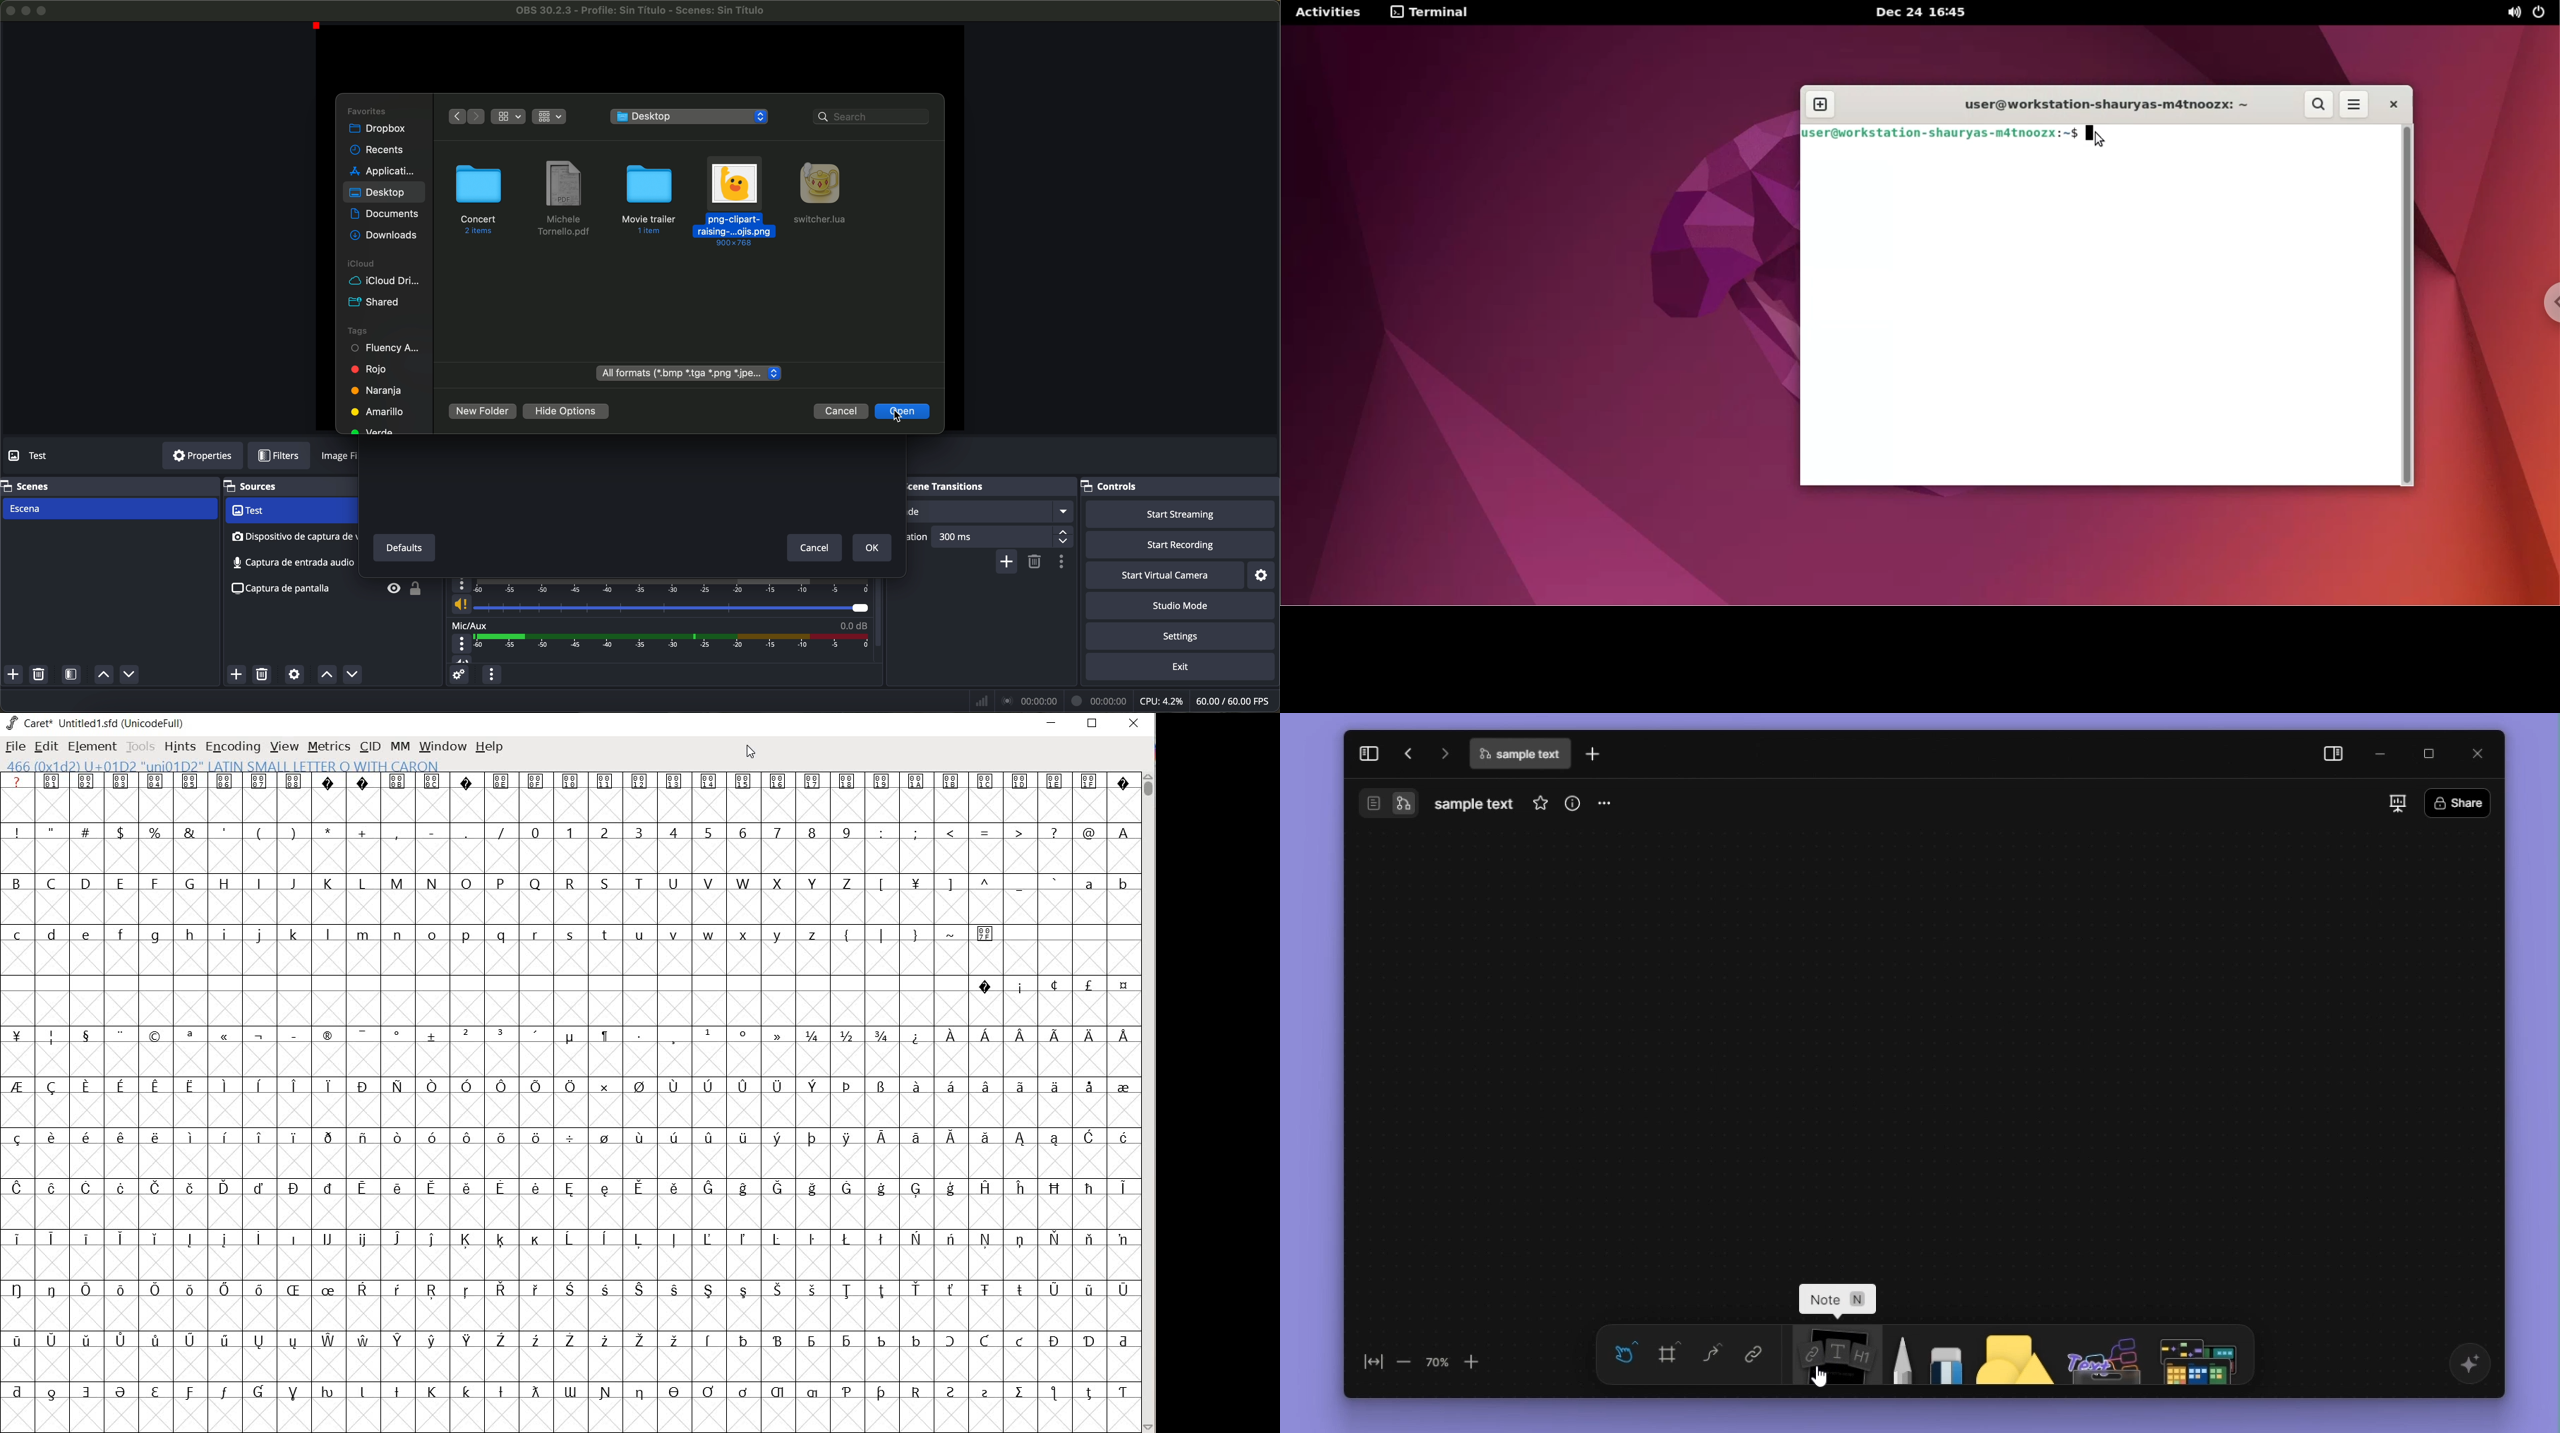 The width and height of the screenshot is (2576, 1456). I want to click on shared, so click(372, 302).